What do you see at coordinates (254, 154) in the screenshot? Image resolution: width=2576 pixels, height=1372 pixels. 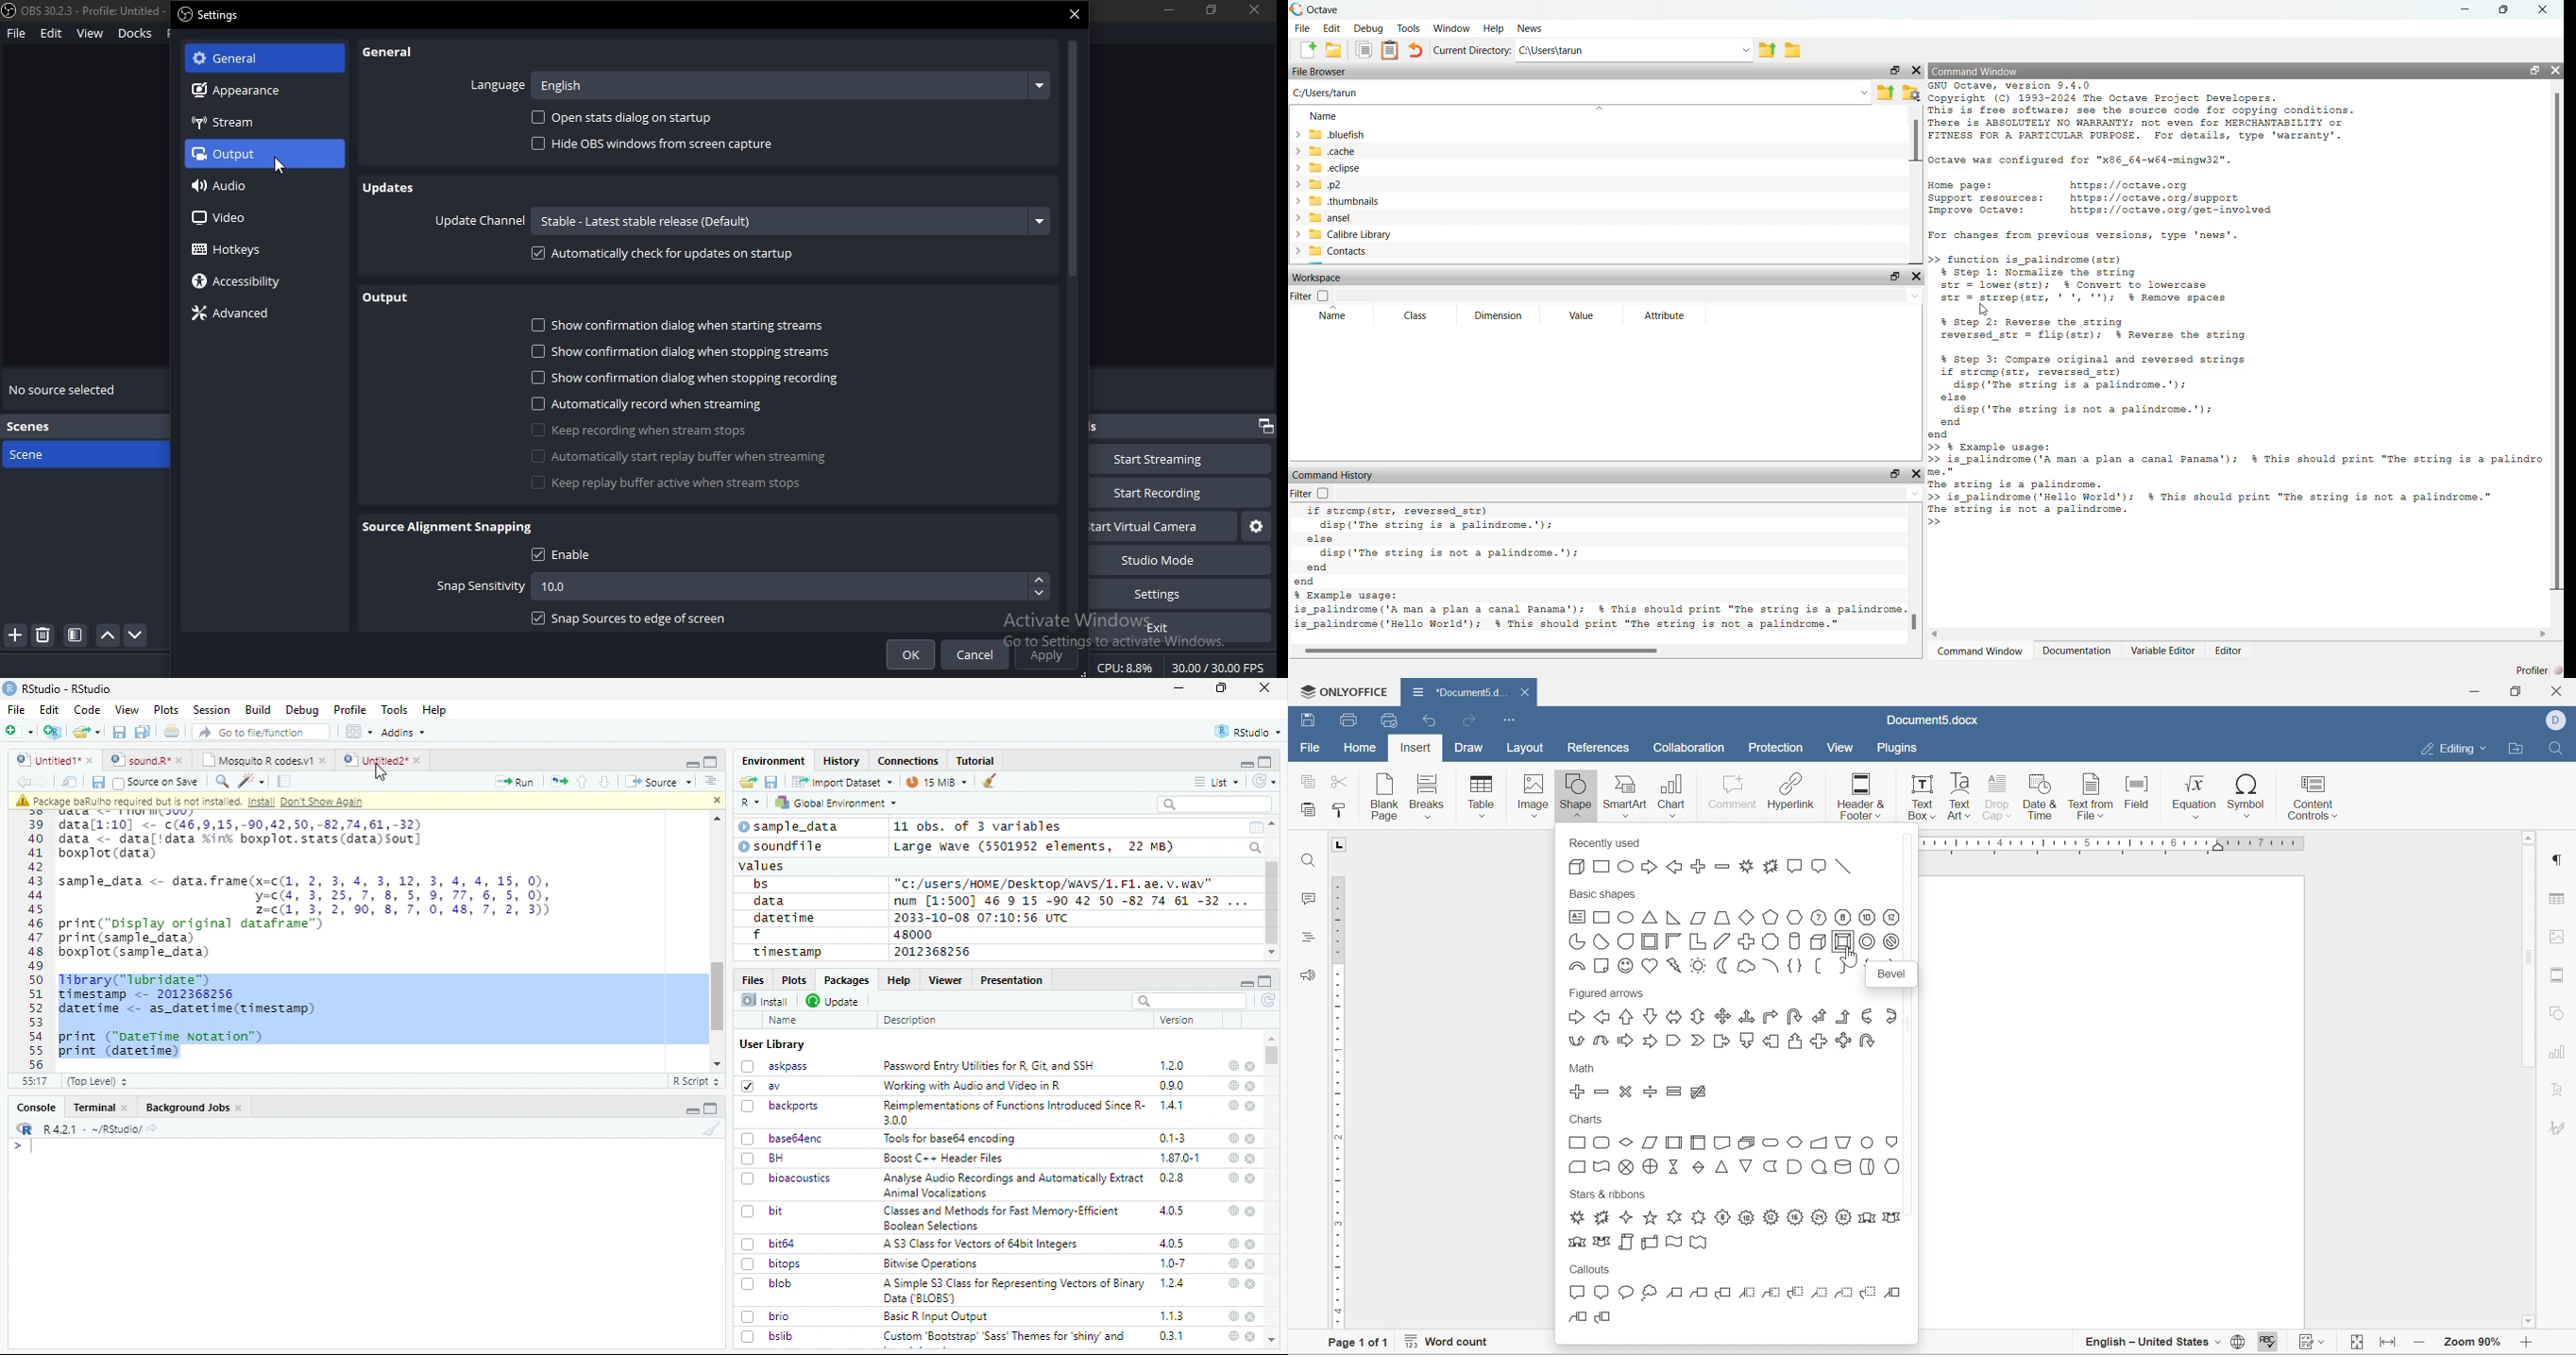 I see `output` at bounding box center [254, 154].